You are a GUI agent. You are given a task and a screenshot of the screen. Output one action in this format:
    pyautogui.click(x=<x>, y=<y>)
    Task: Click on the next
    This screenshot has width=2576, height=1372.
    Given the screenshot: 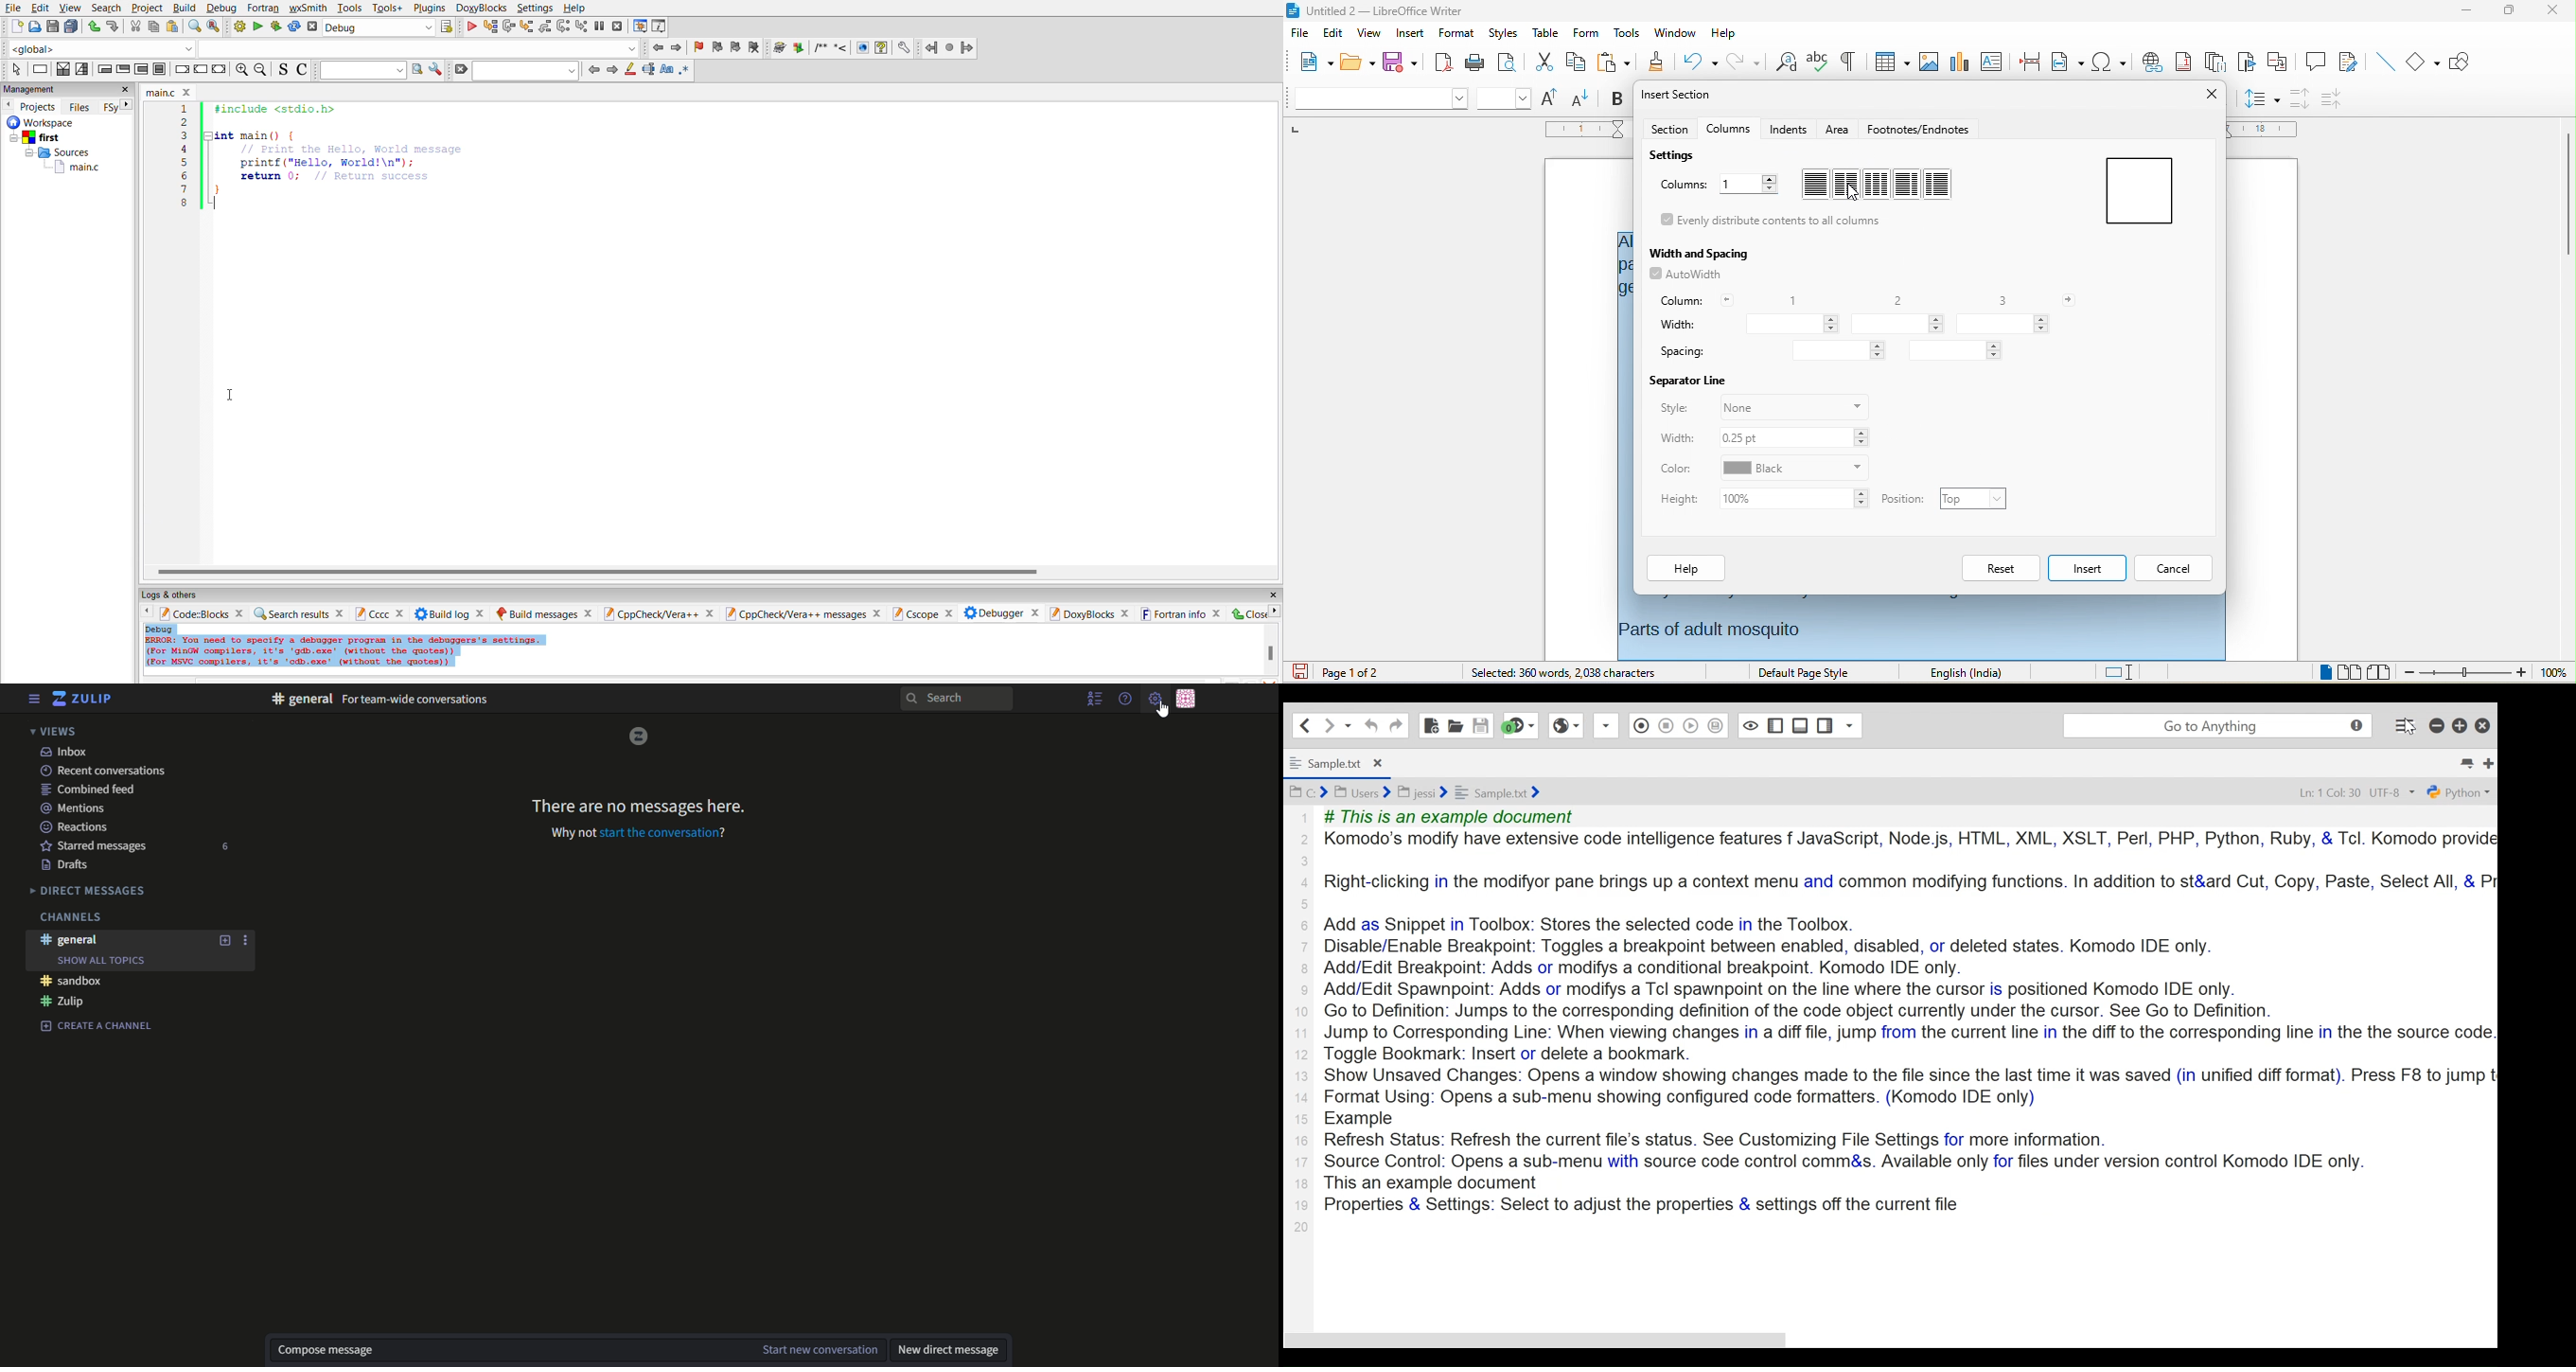 What is the action you would take?
    pyautogui.click(x=126, y=105)
    